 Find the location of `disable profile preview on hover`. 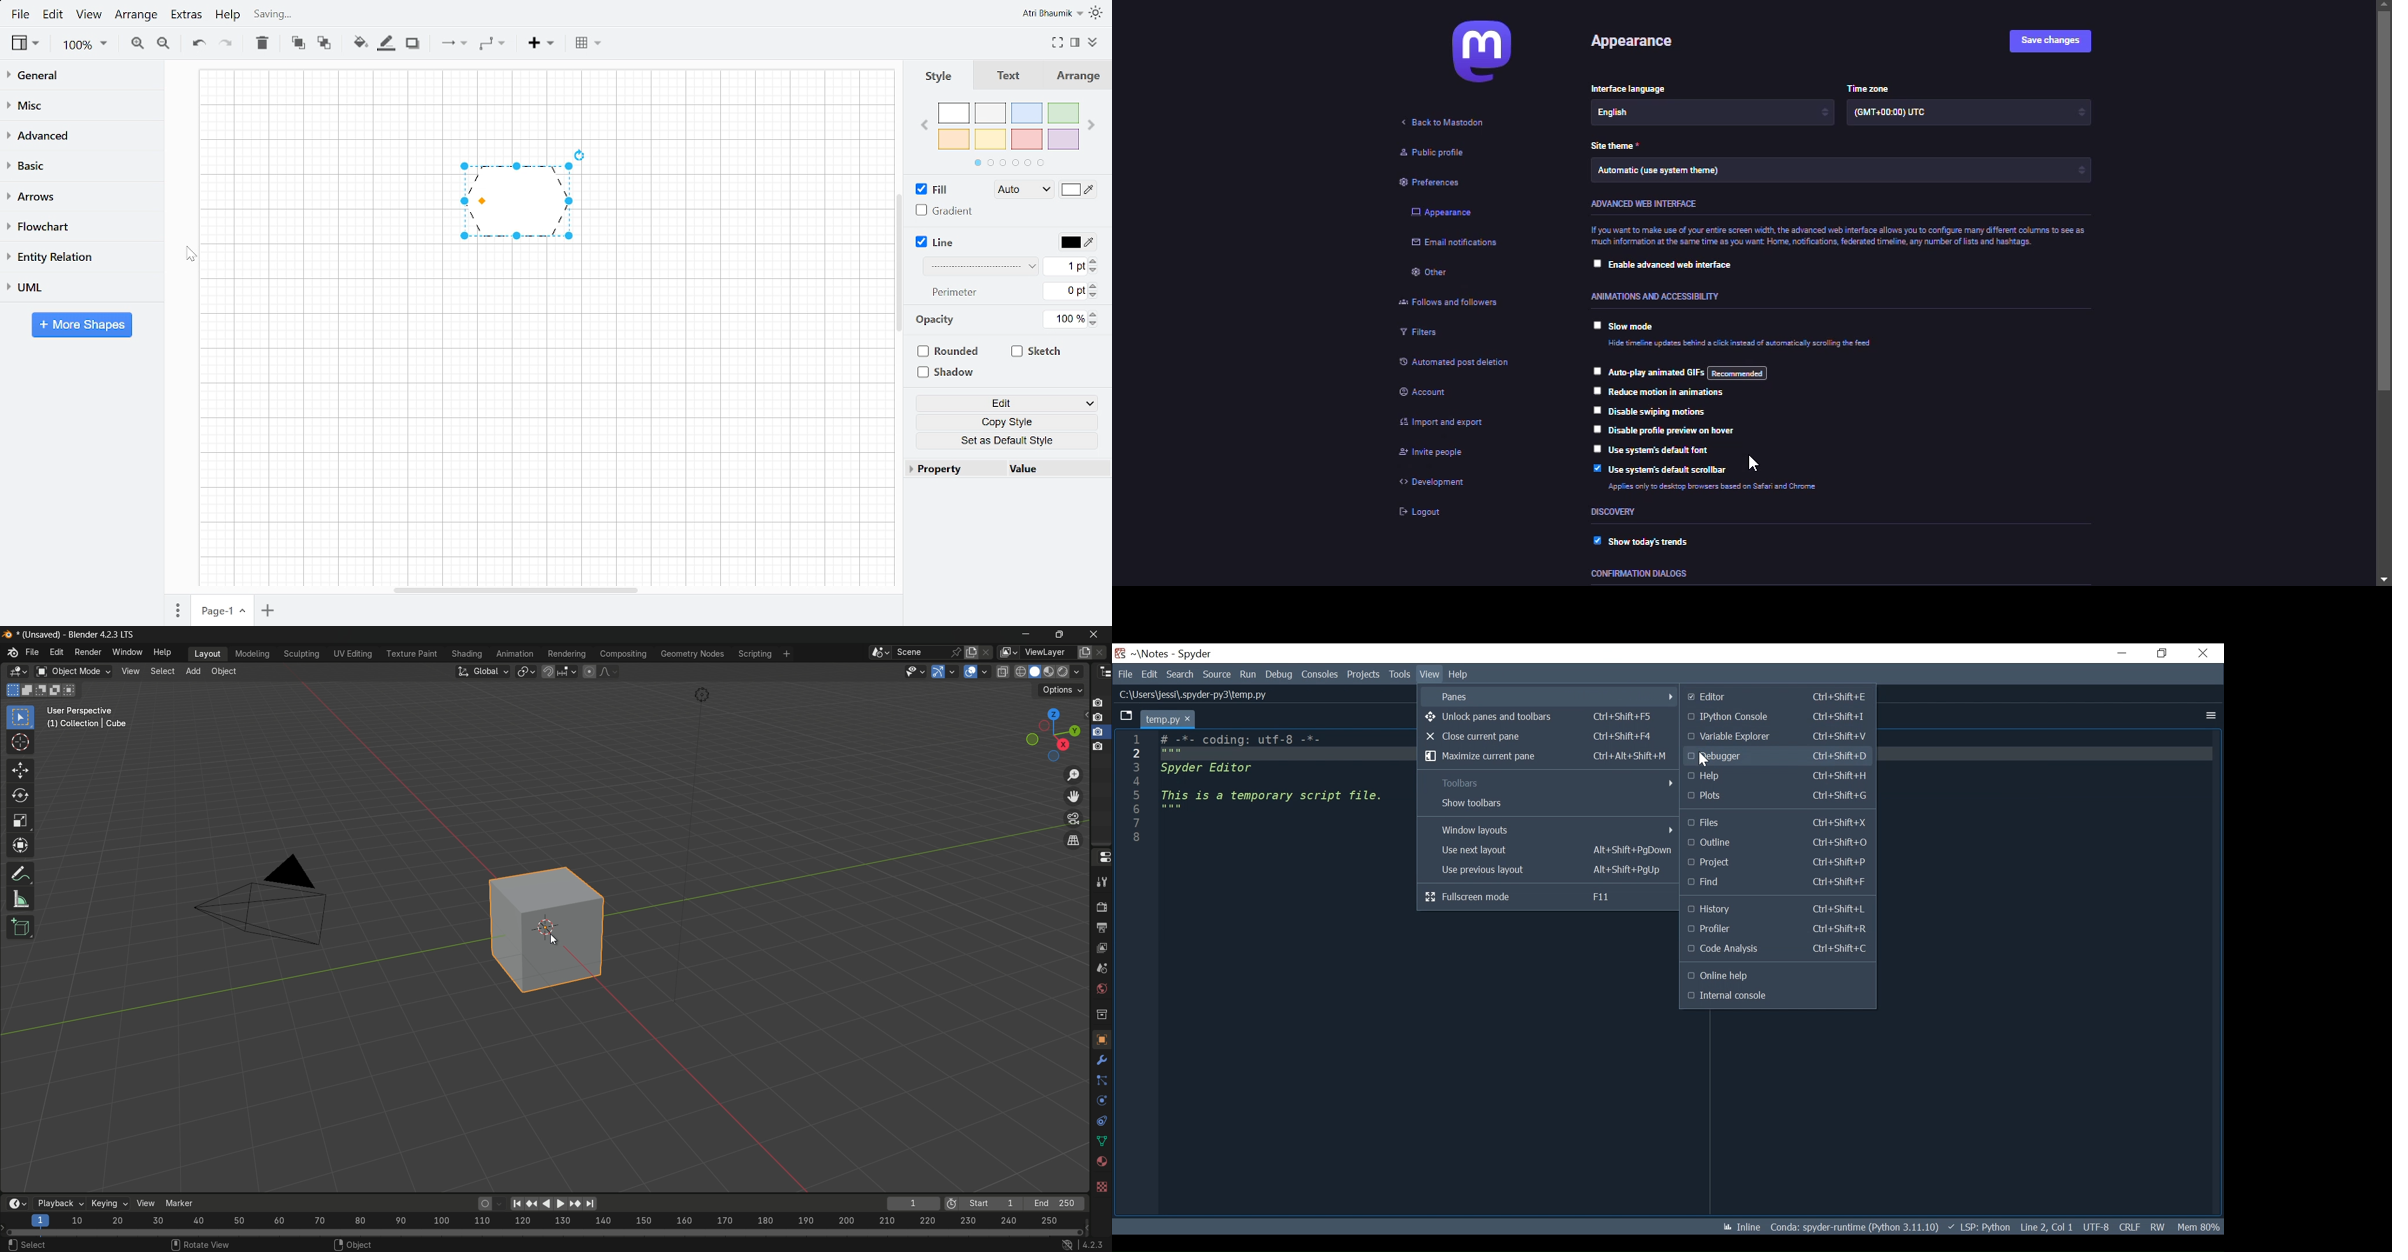

disable profile preview on hover is located at coordinates (1682, 430).